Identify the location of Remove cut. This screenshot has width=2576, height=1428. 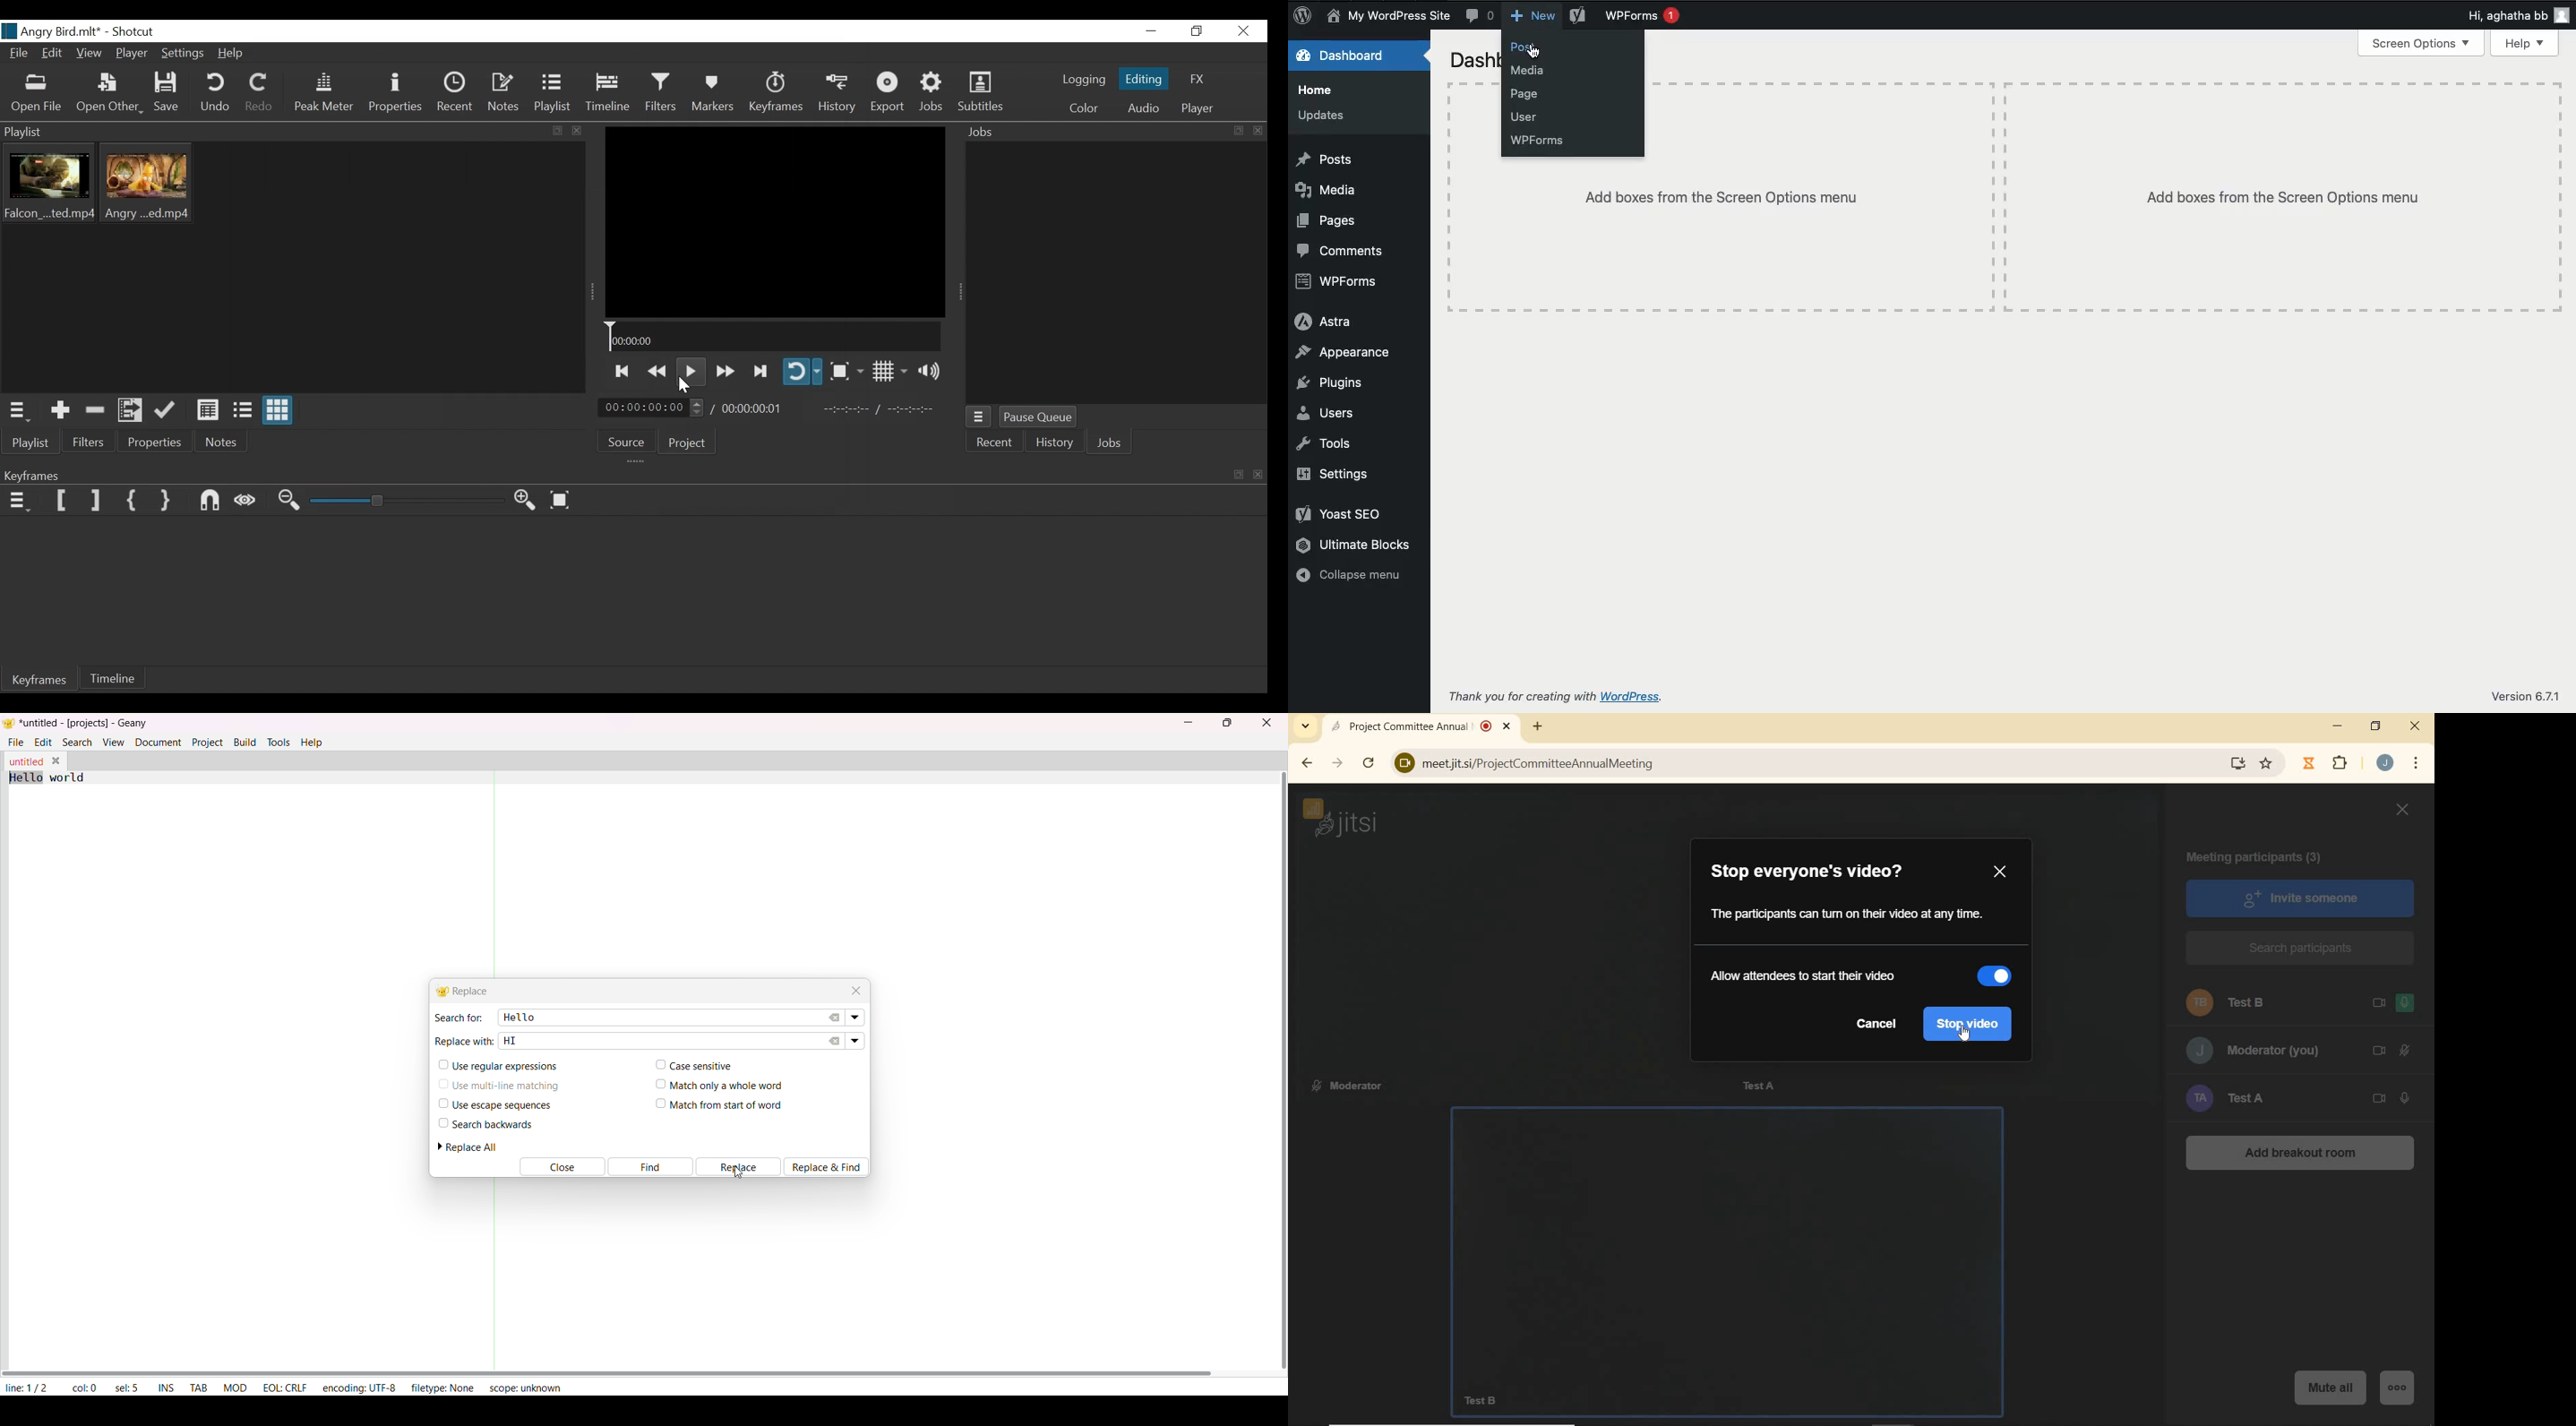
(96, 410).